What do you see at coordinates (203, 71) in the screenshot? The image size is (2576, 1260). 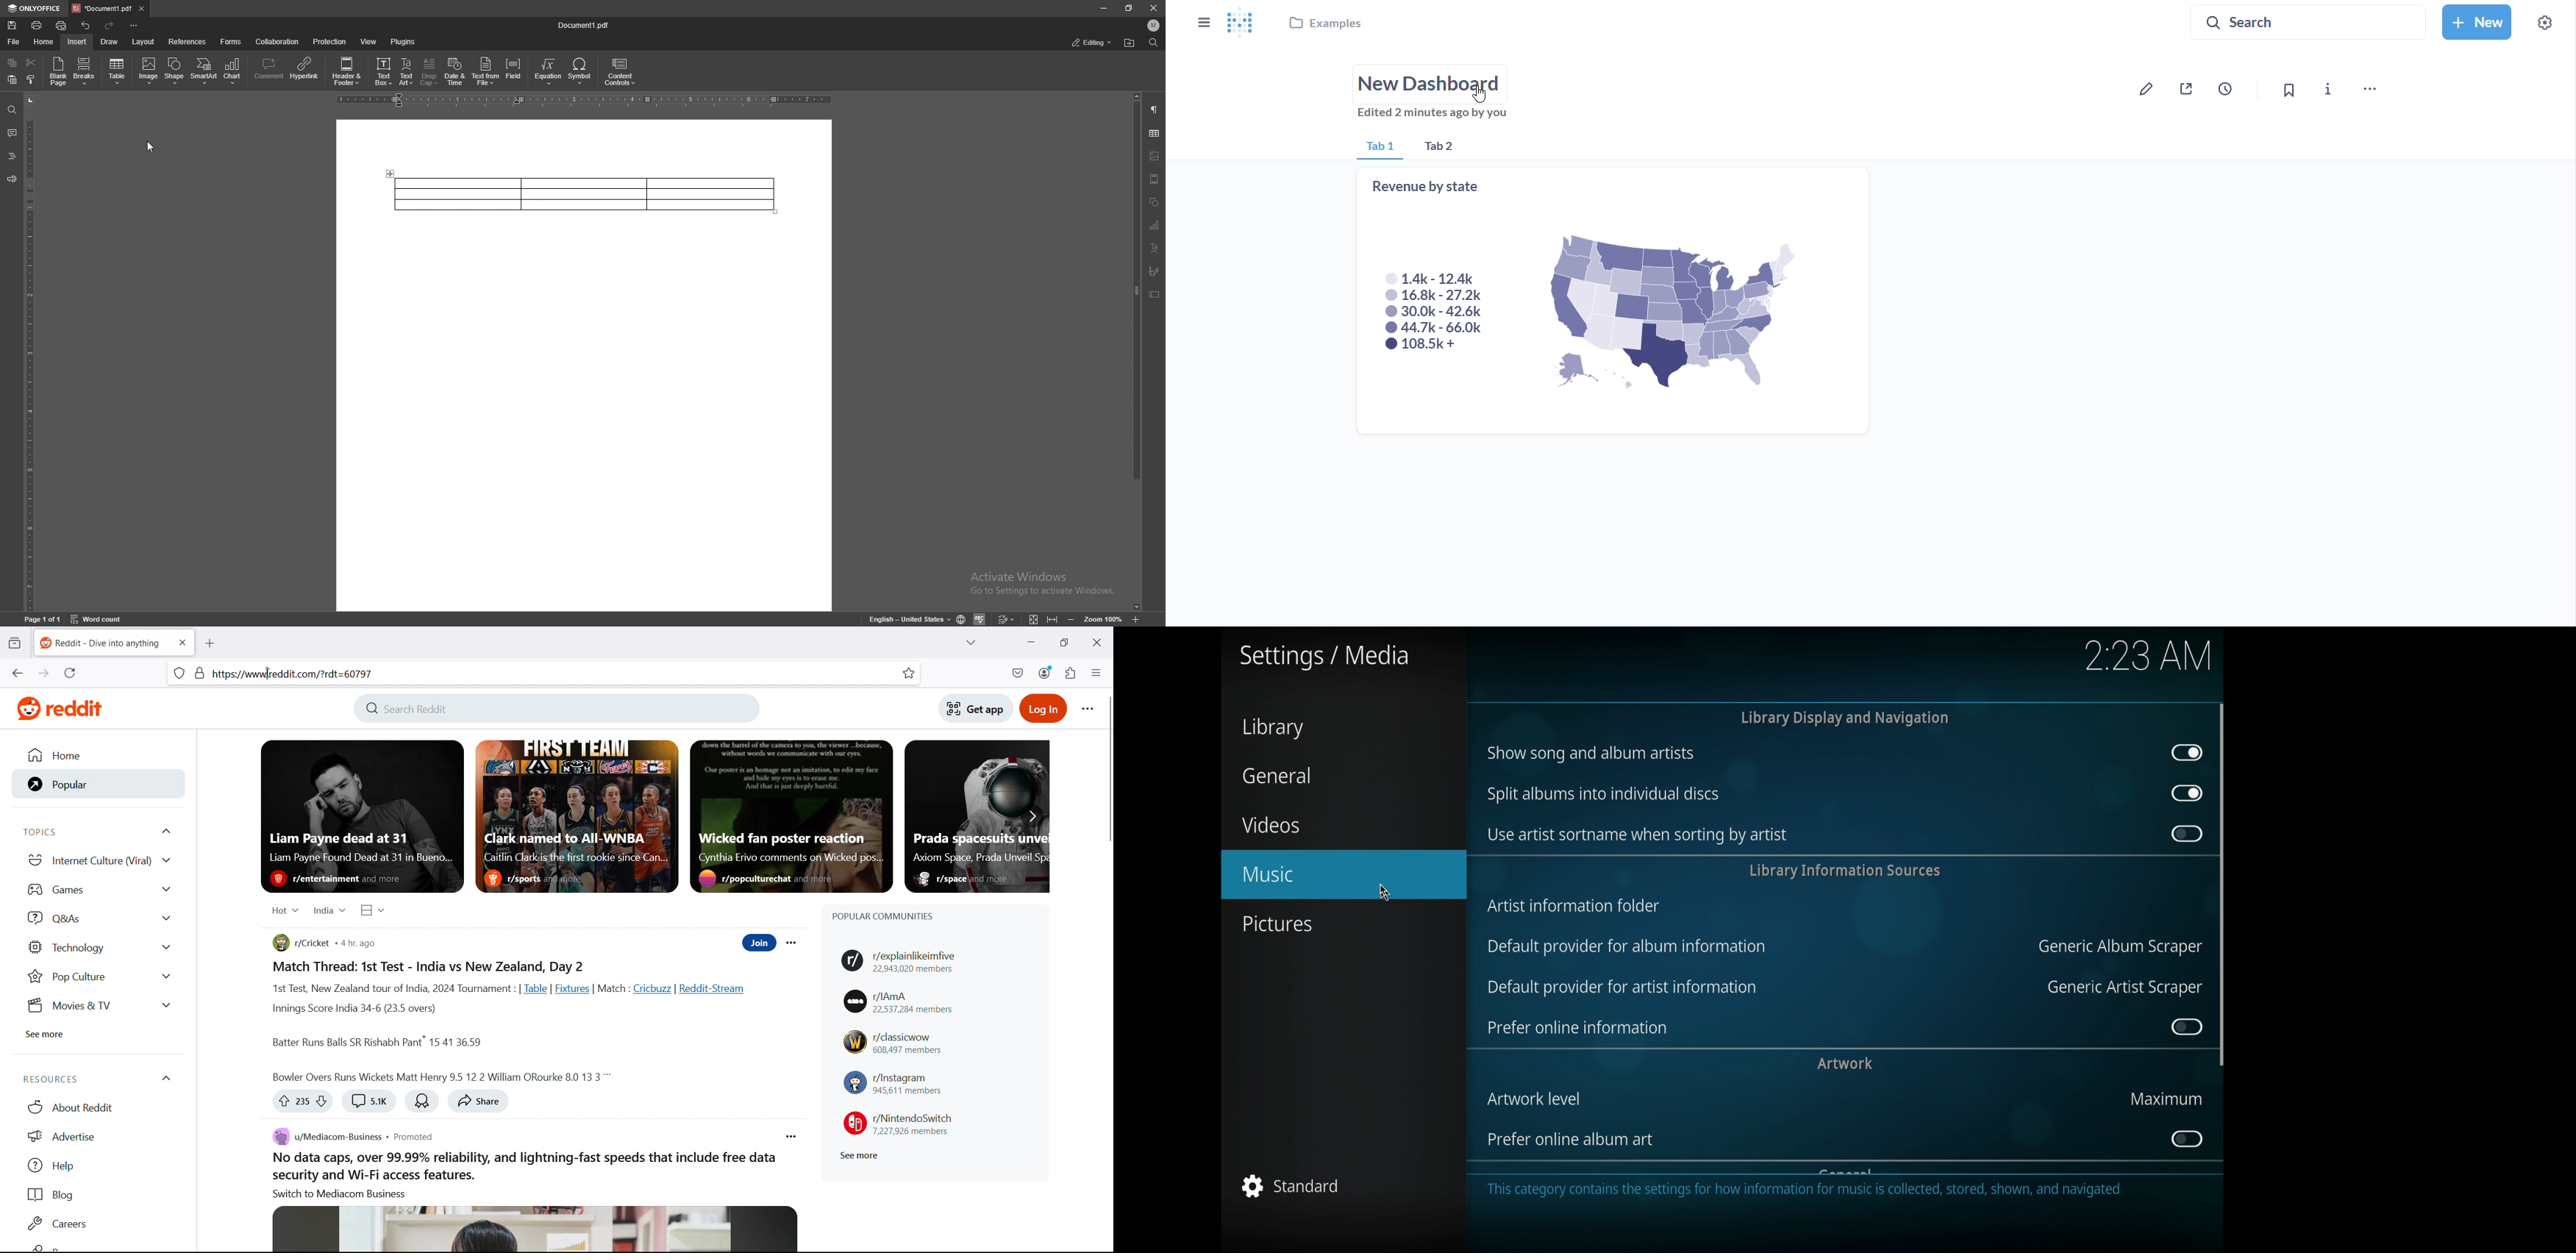 I see `smartart` at bounding box center [203, 71].